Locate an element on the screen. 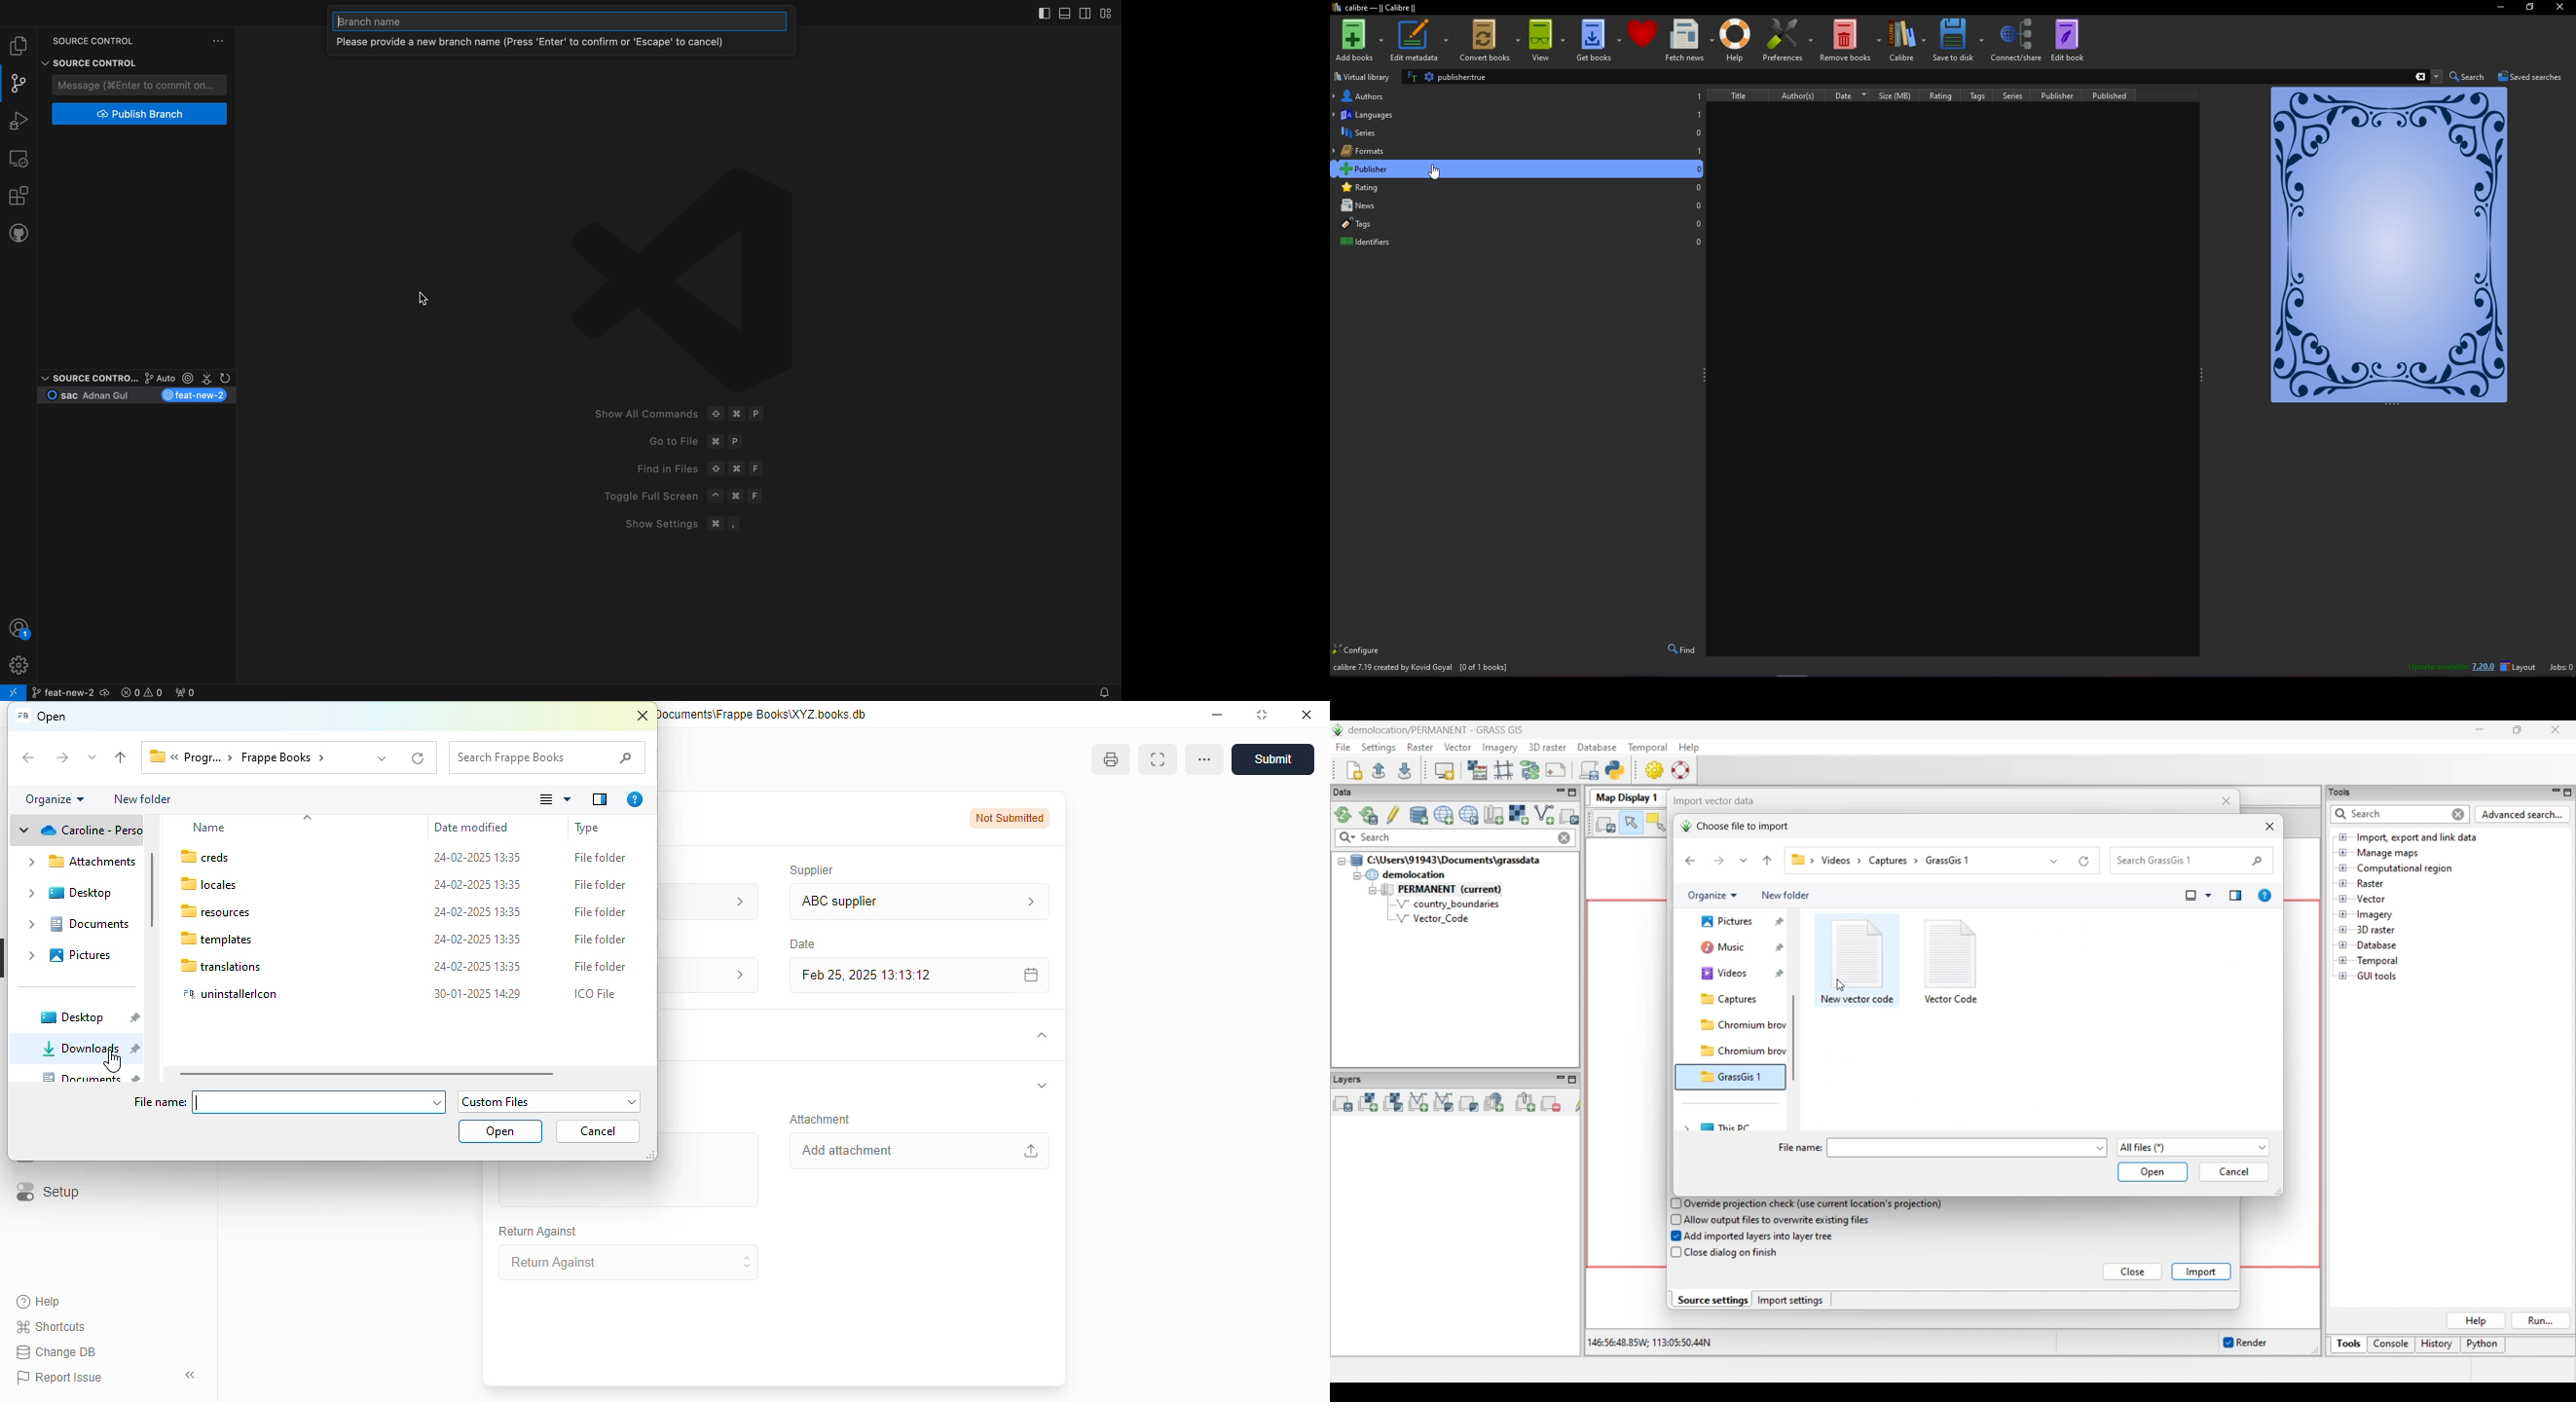 The height and width of the screenshot is (1428, 2576). recent locations is located at coordinates (92, 757).